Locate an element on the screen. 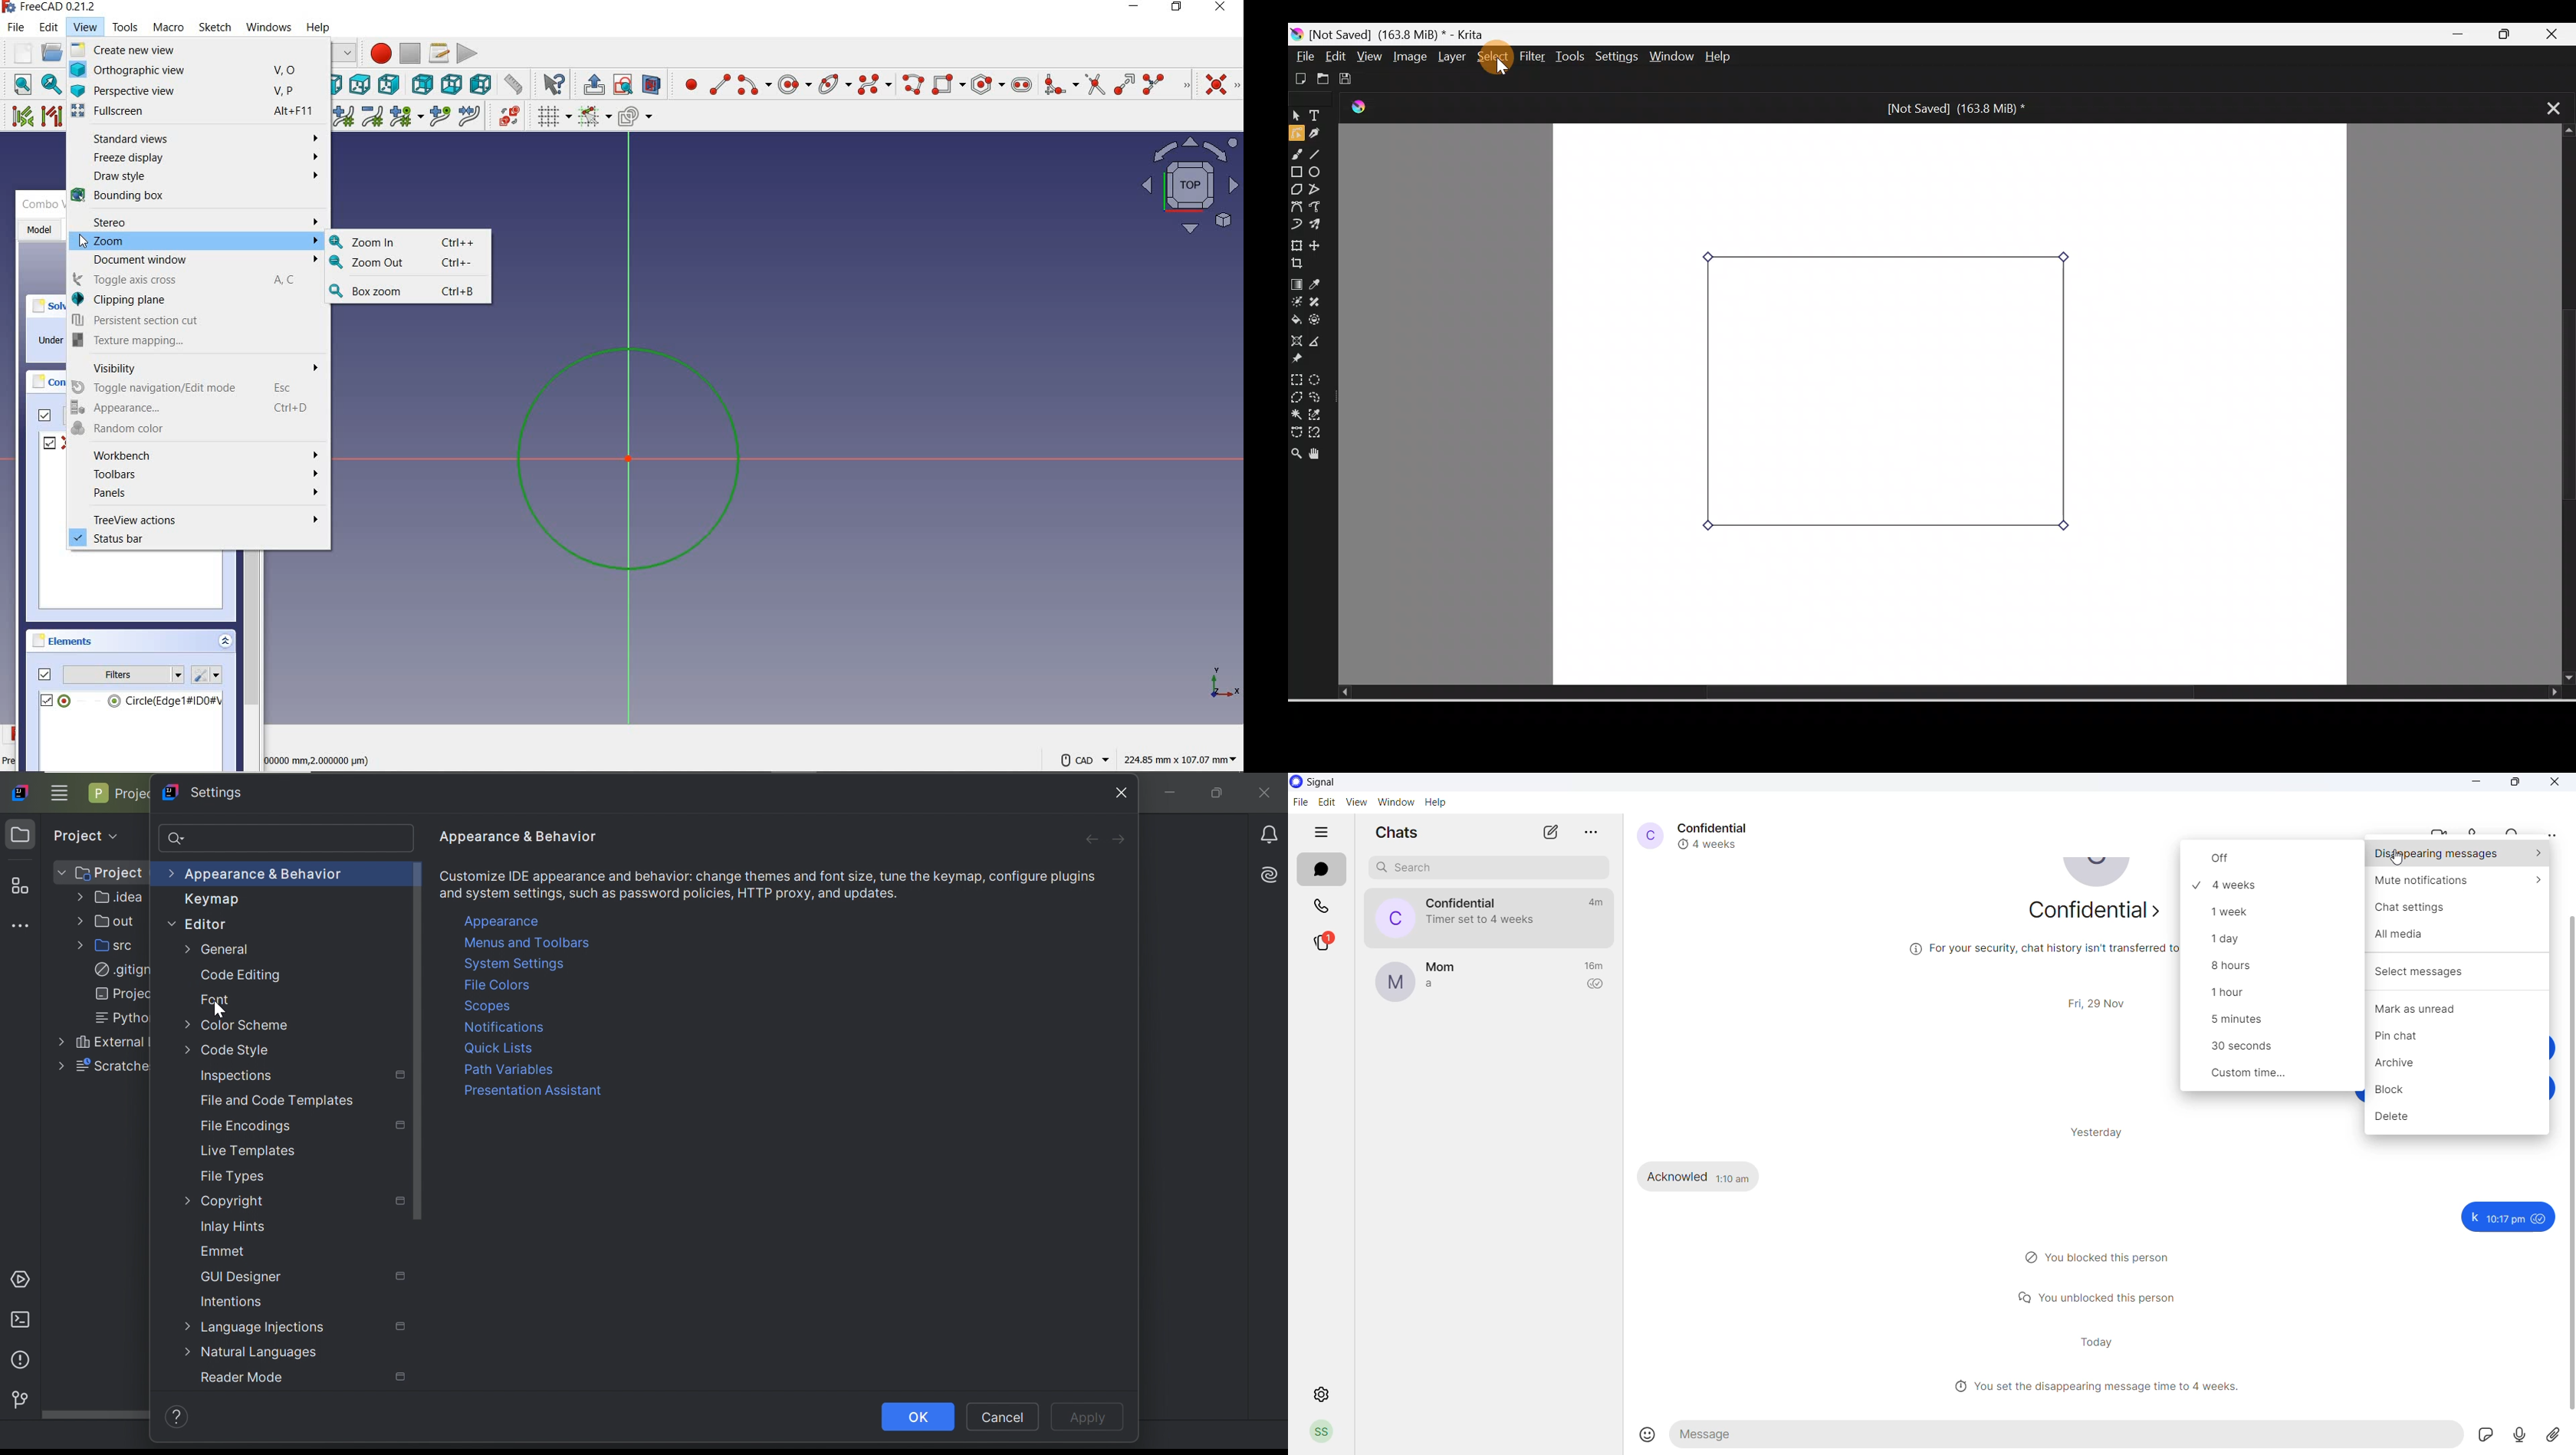  measurement is located at coordinates (513, 86).